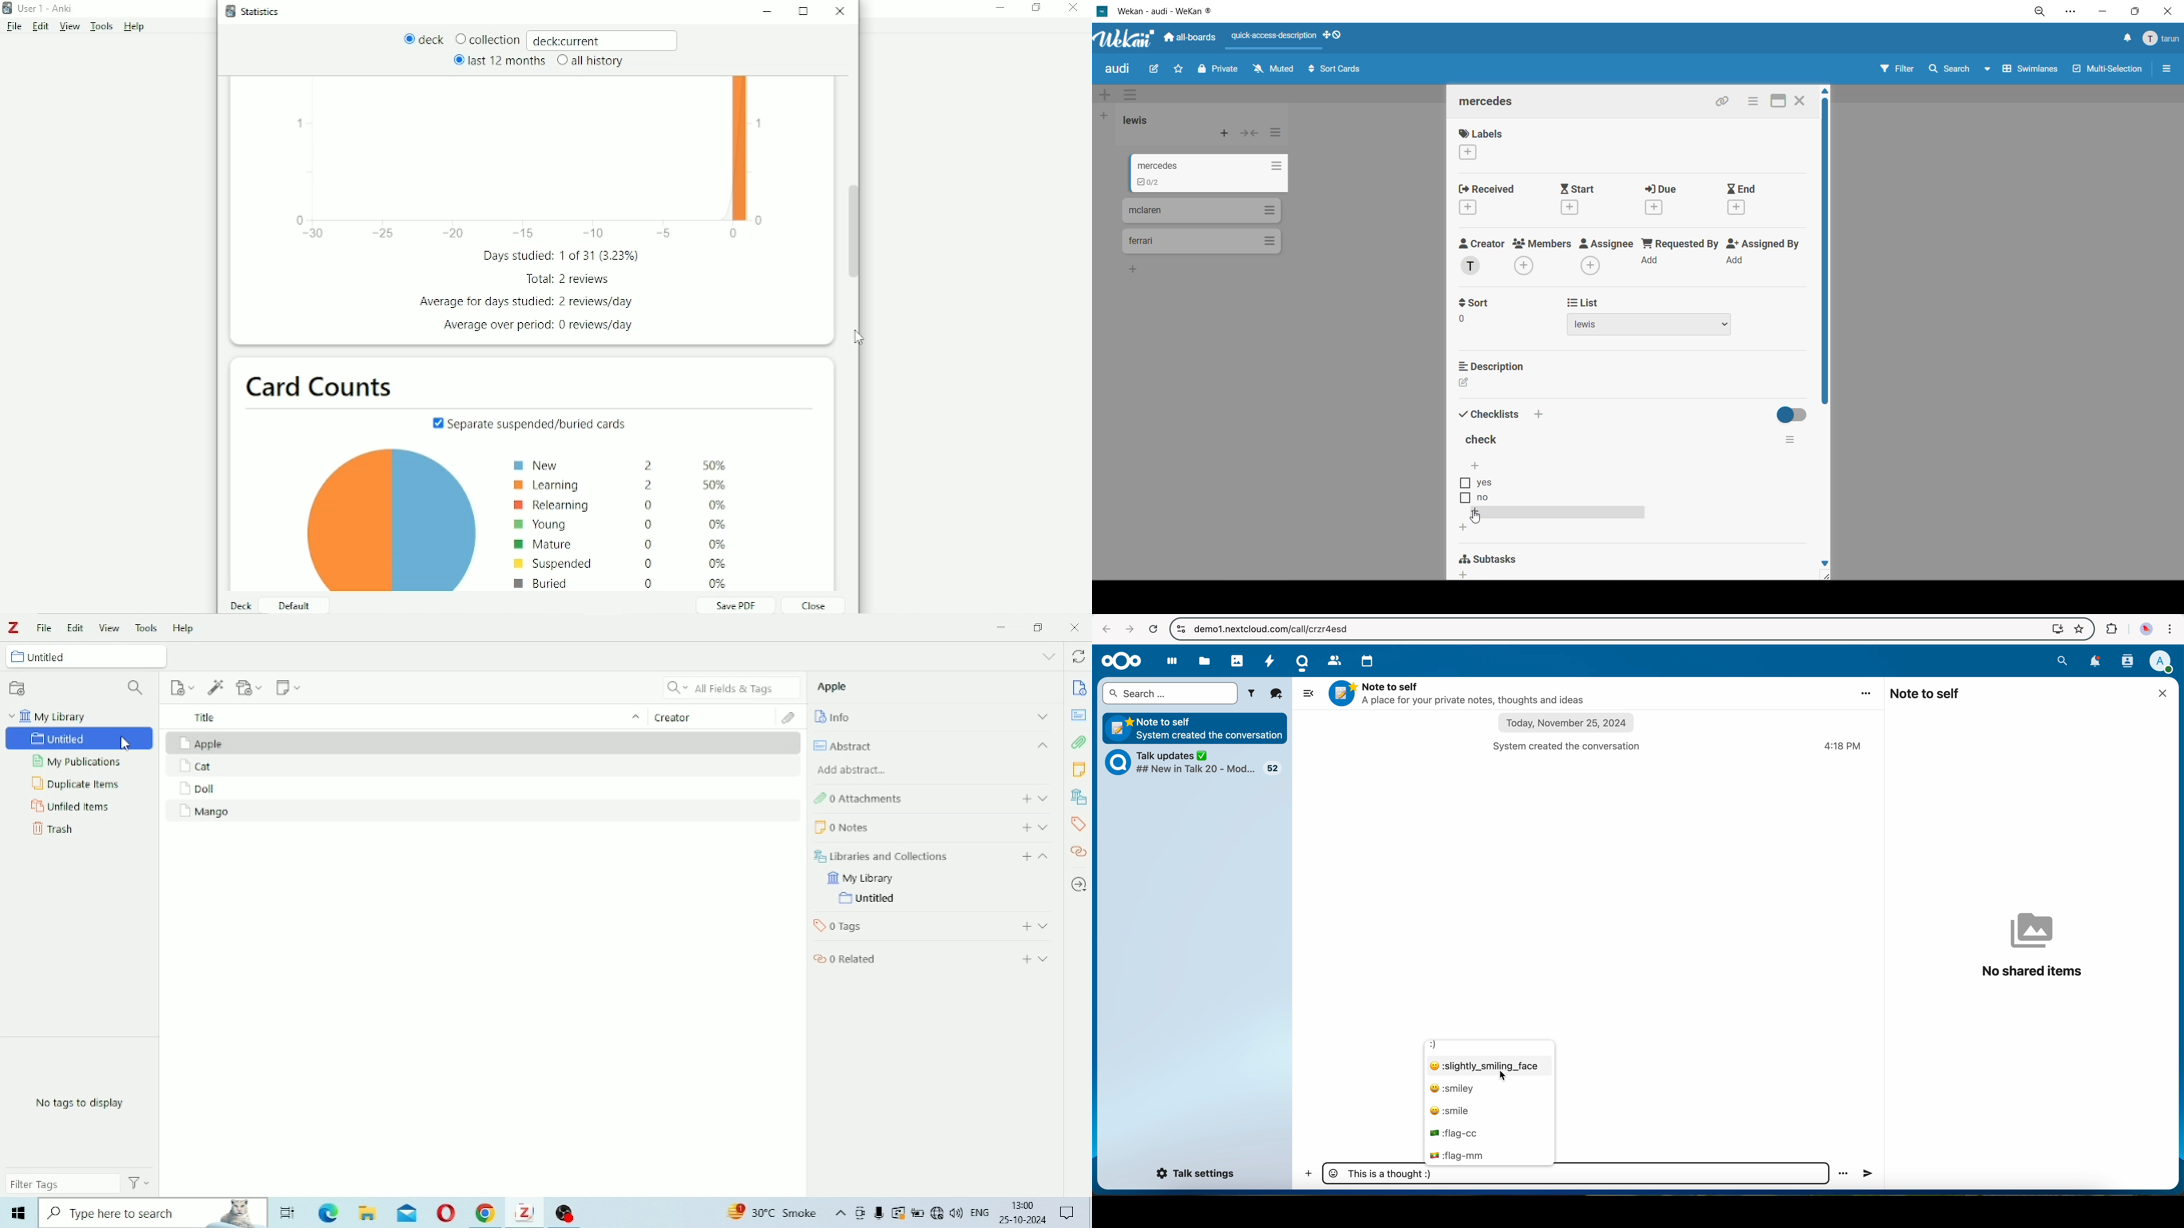 This screenshot has height=1232, width=2184. What do you see at coordinates (589, 61) in the screenshot?
I see `all history` at bounding box center [589, 61].